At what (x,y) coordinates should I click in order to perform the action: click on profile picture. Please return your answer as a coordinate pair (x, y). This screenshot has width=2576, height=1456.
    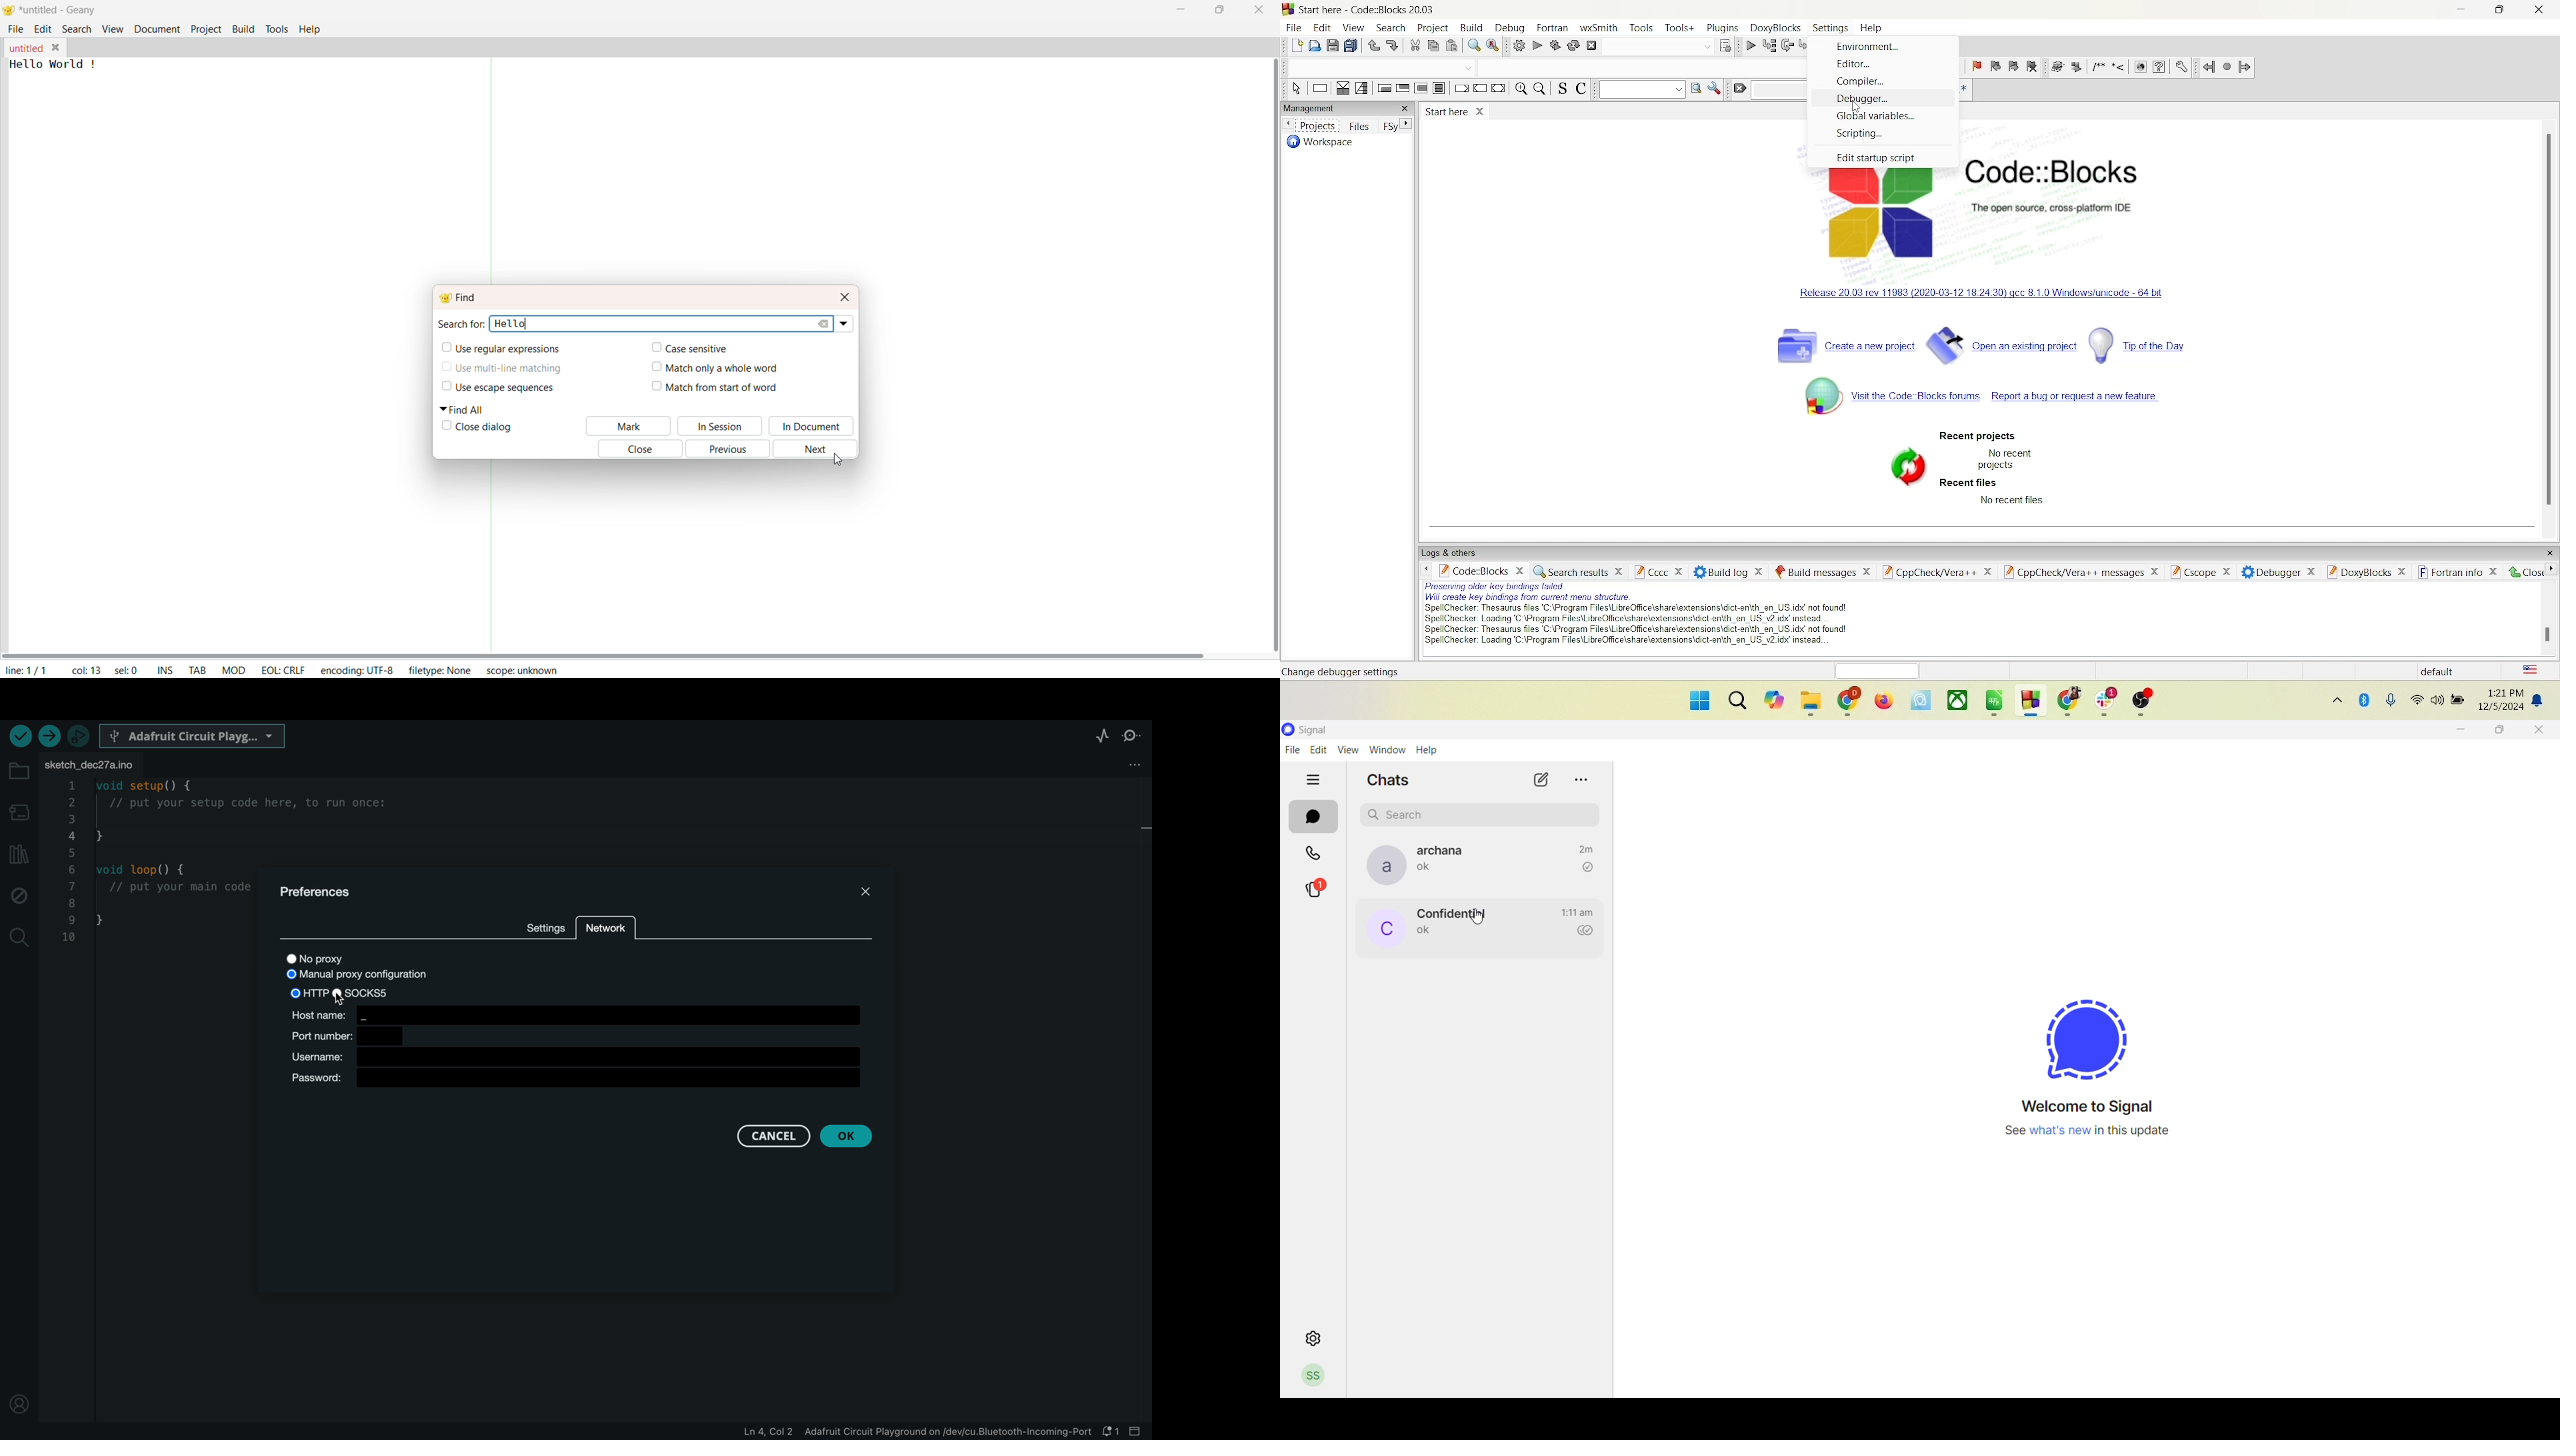
    Looking at the image, I should click on (1383, 865).